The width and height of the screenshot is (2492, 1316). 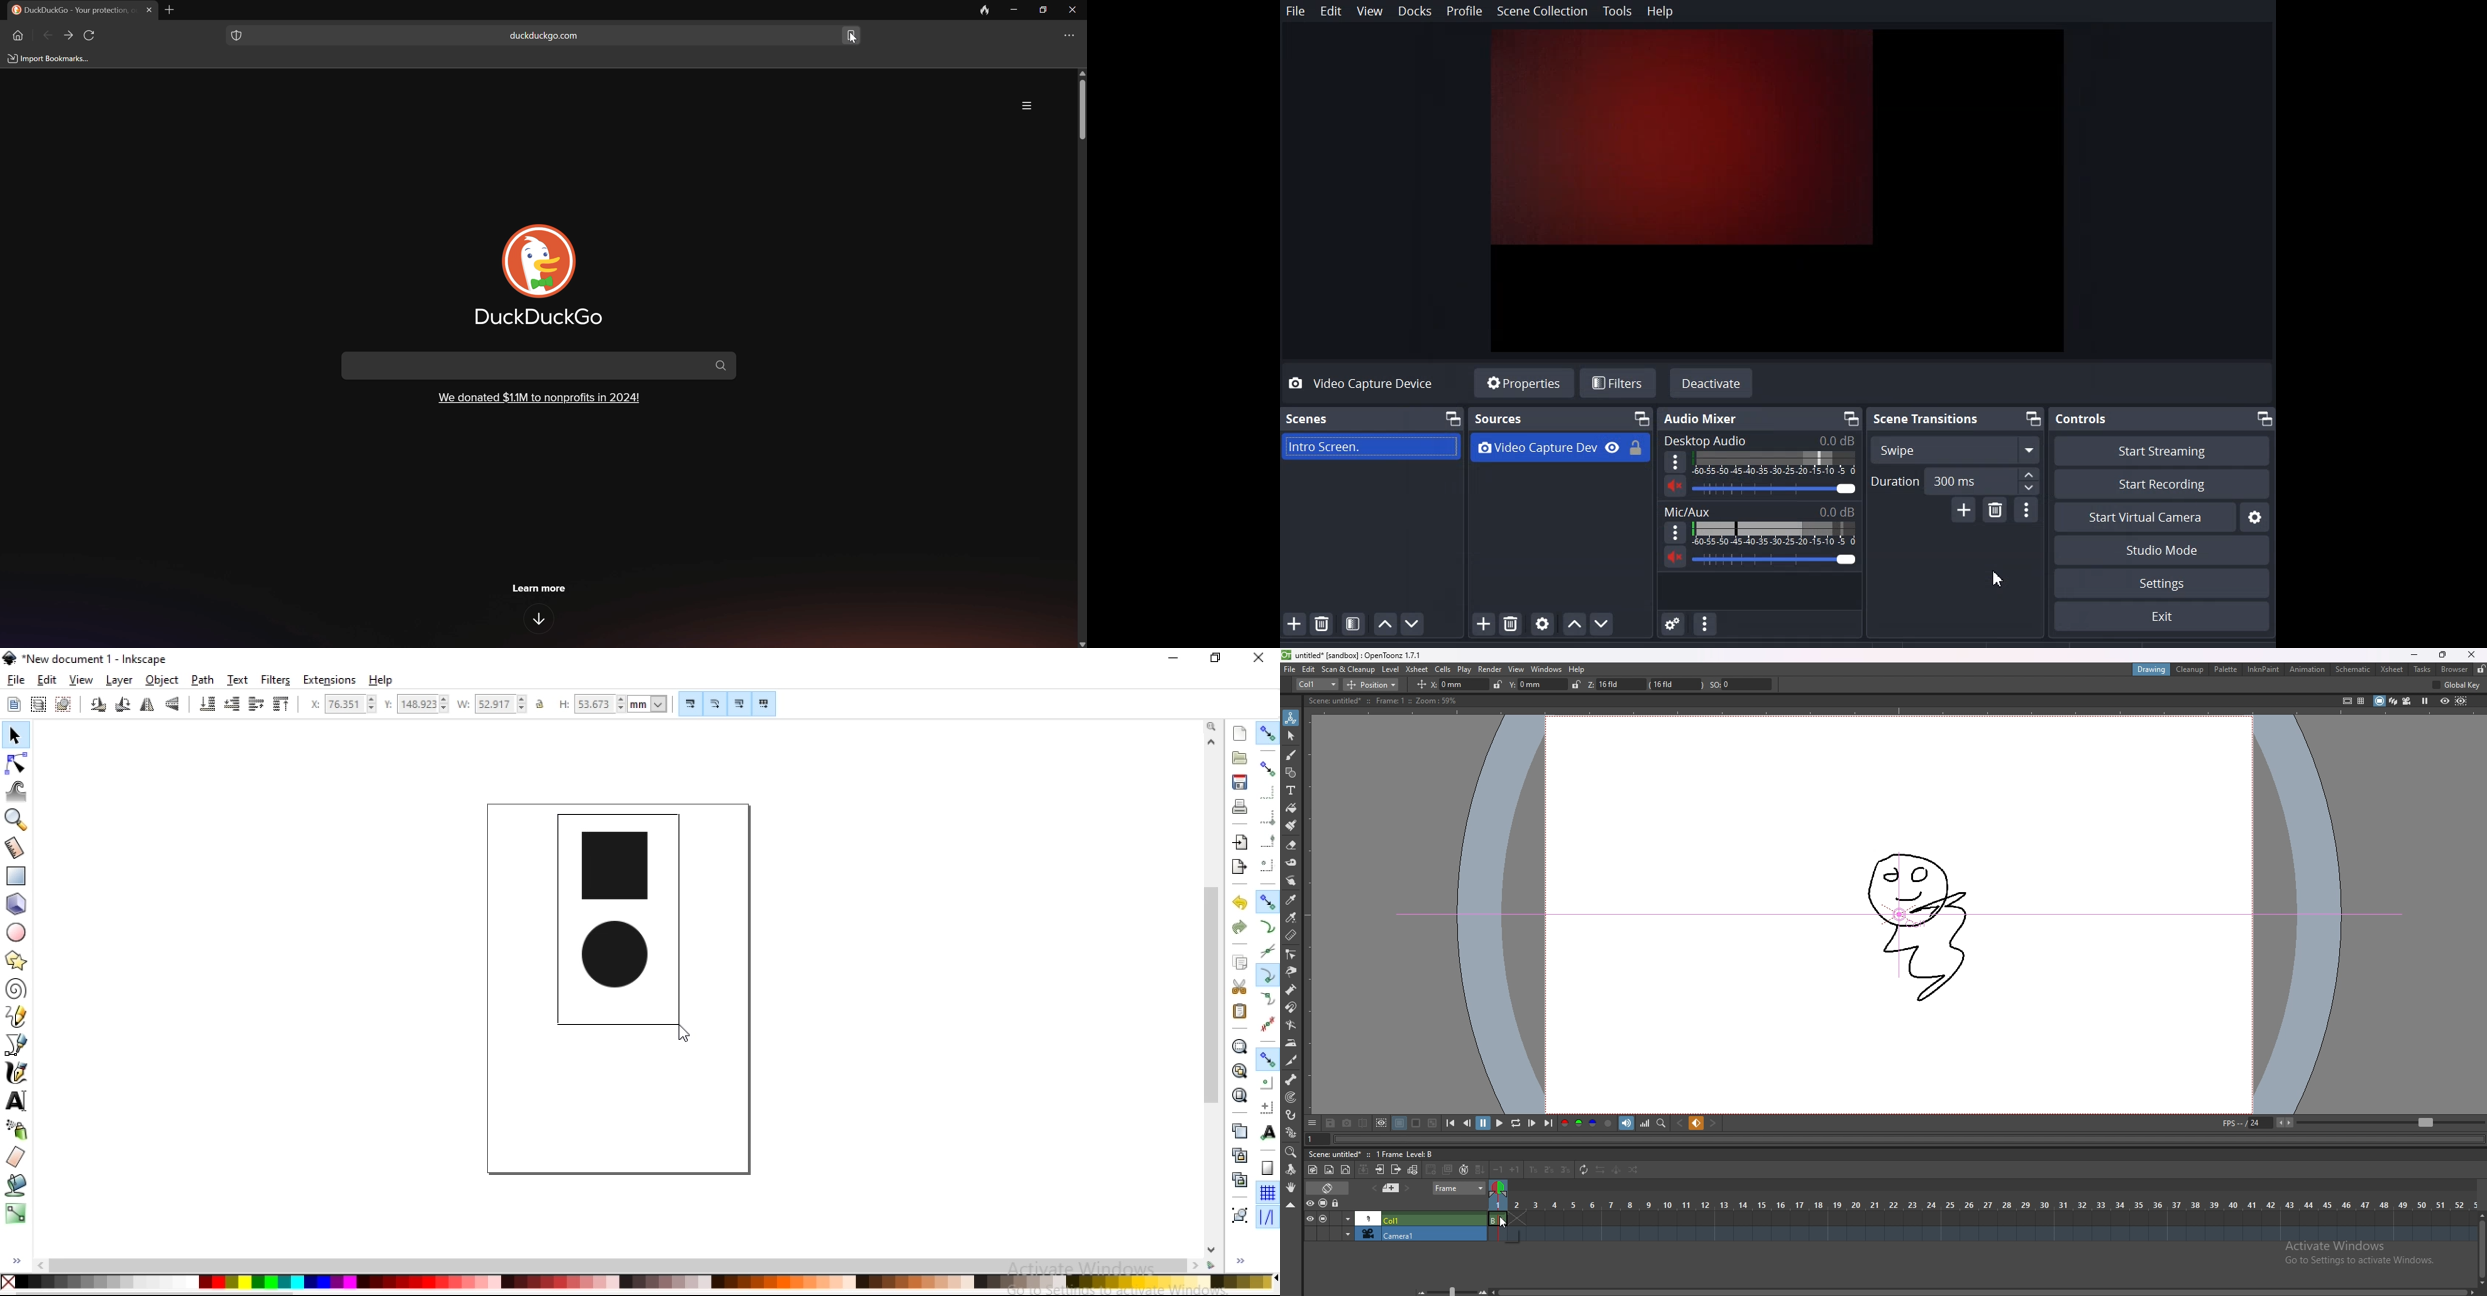 What do you see at coordinates (1511, 624) in the screenshot?
I see `Remove Selected Source` at bounding box center [1511, 624].